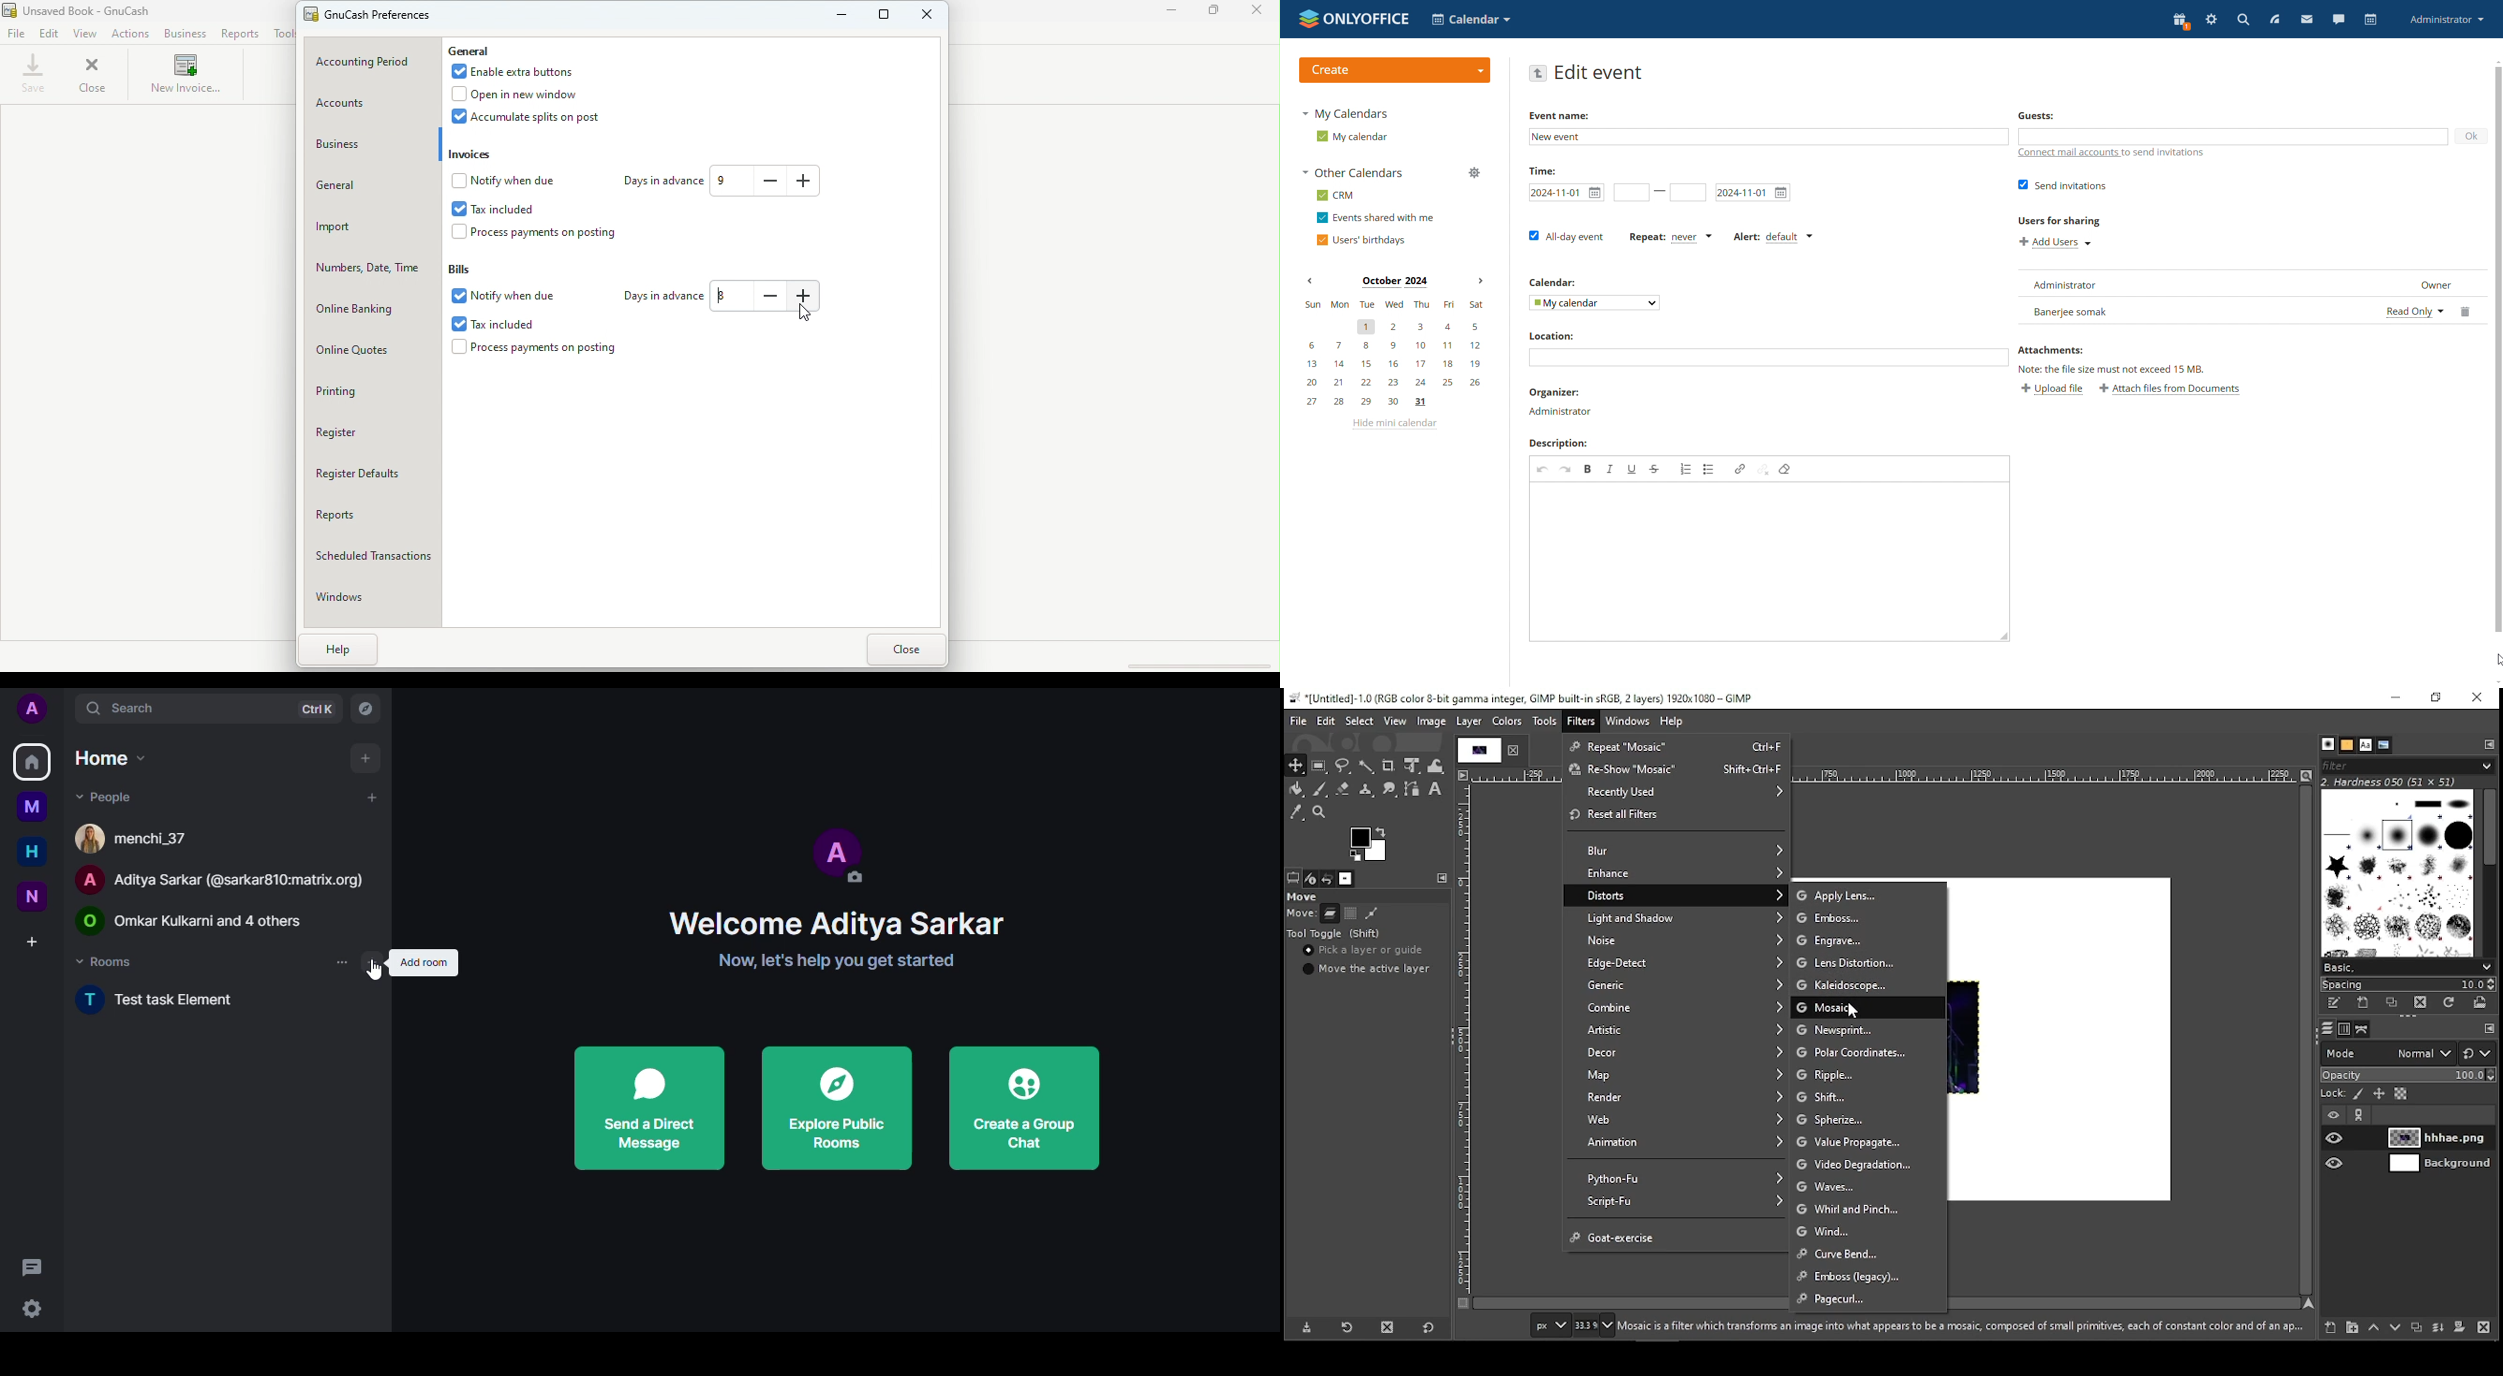  Describe the element at coordinates (1869, 1051) in the screenshot. I see `polar coordinates` at that location.